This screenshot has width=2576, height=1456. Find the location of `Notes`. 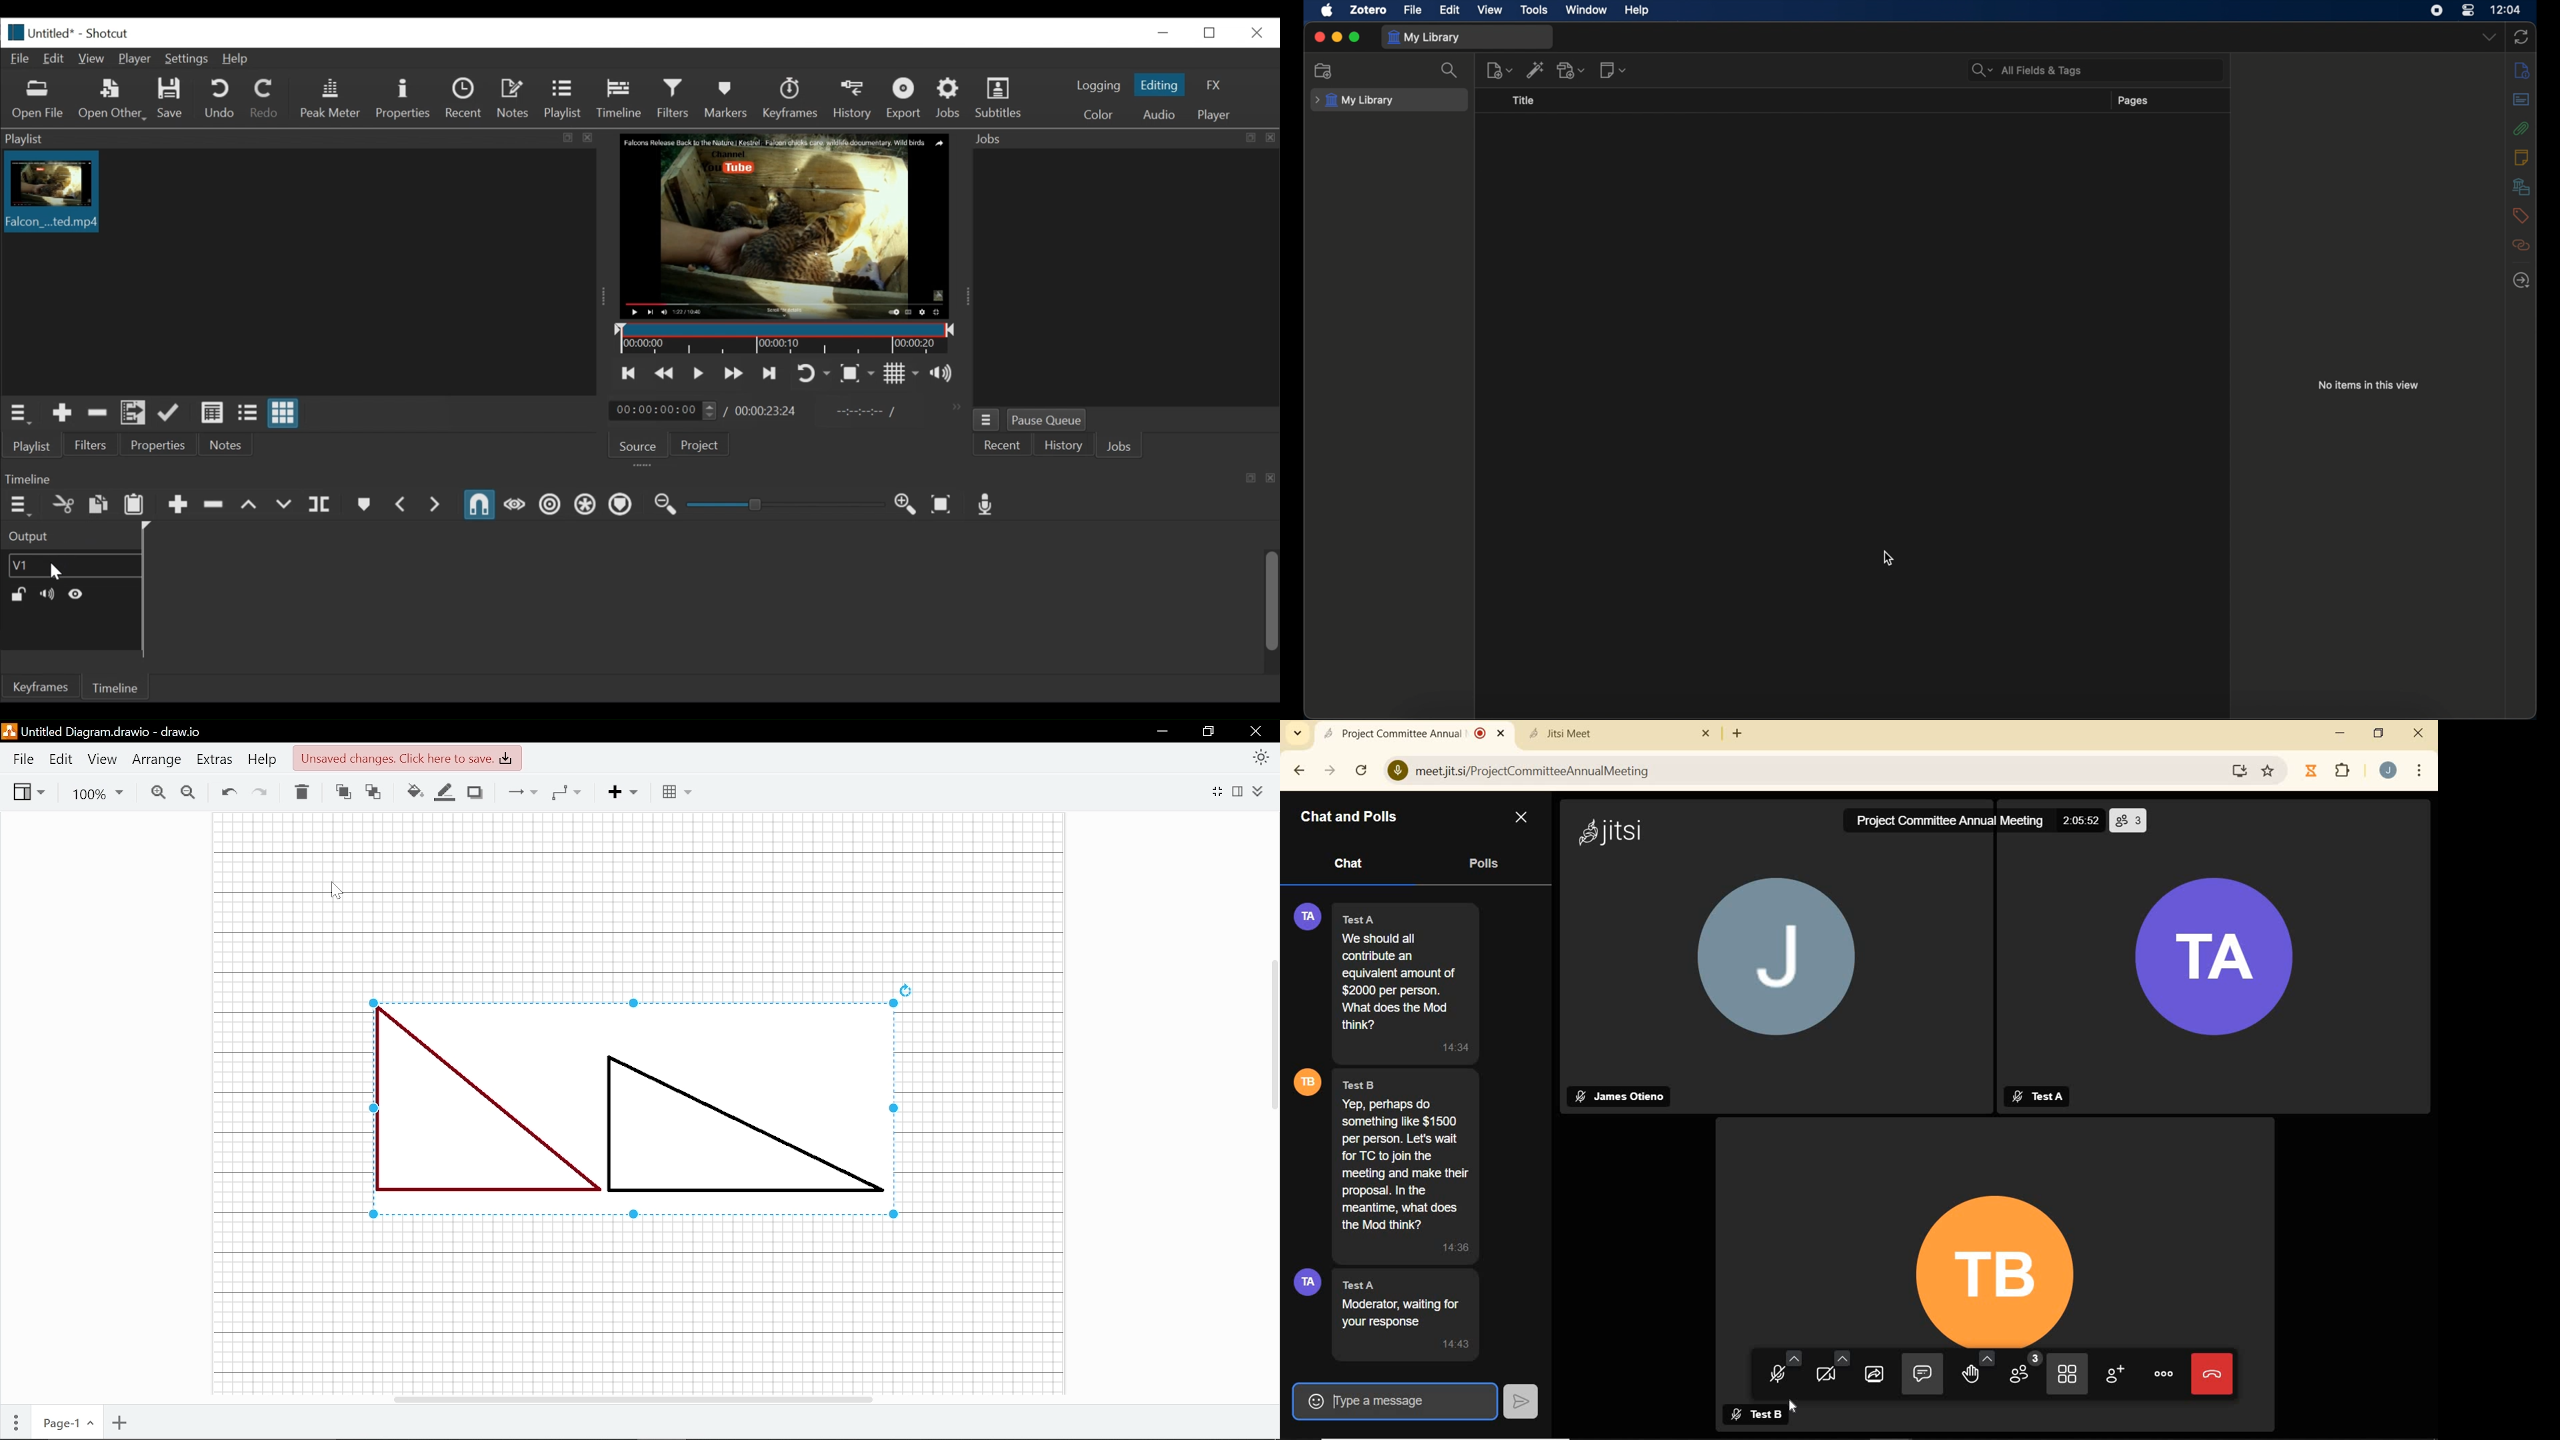

Notes is located at coordinates (229, 447).